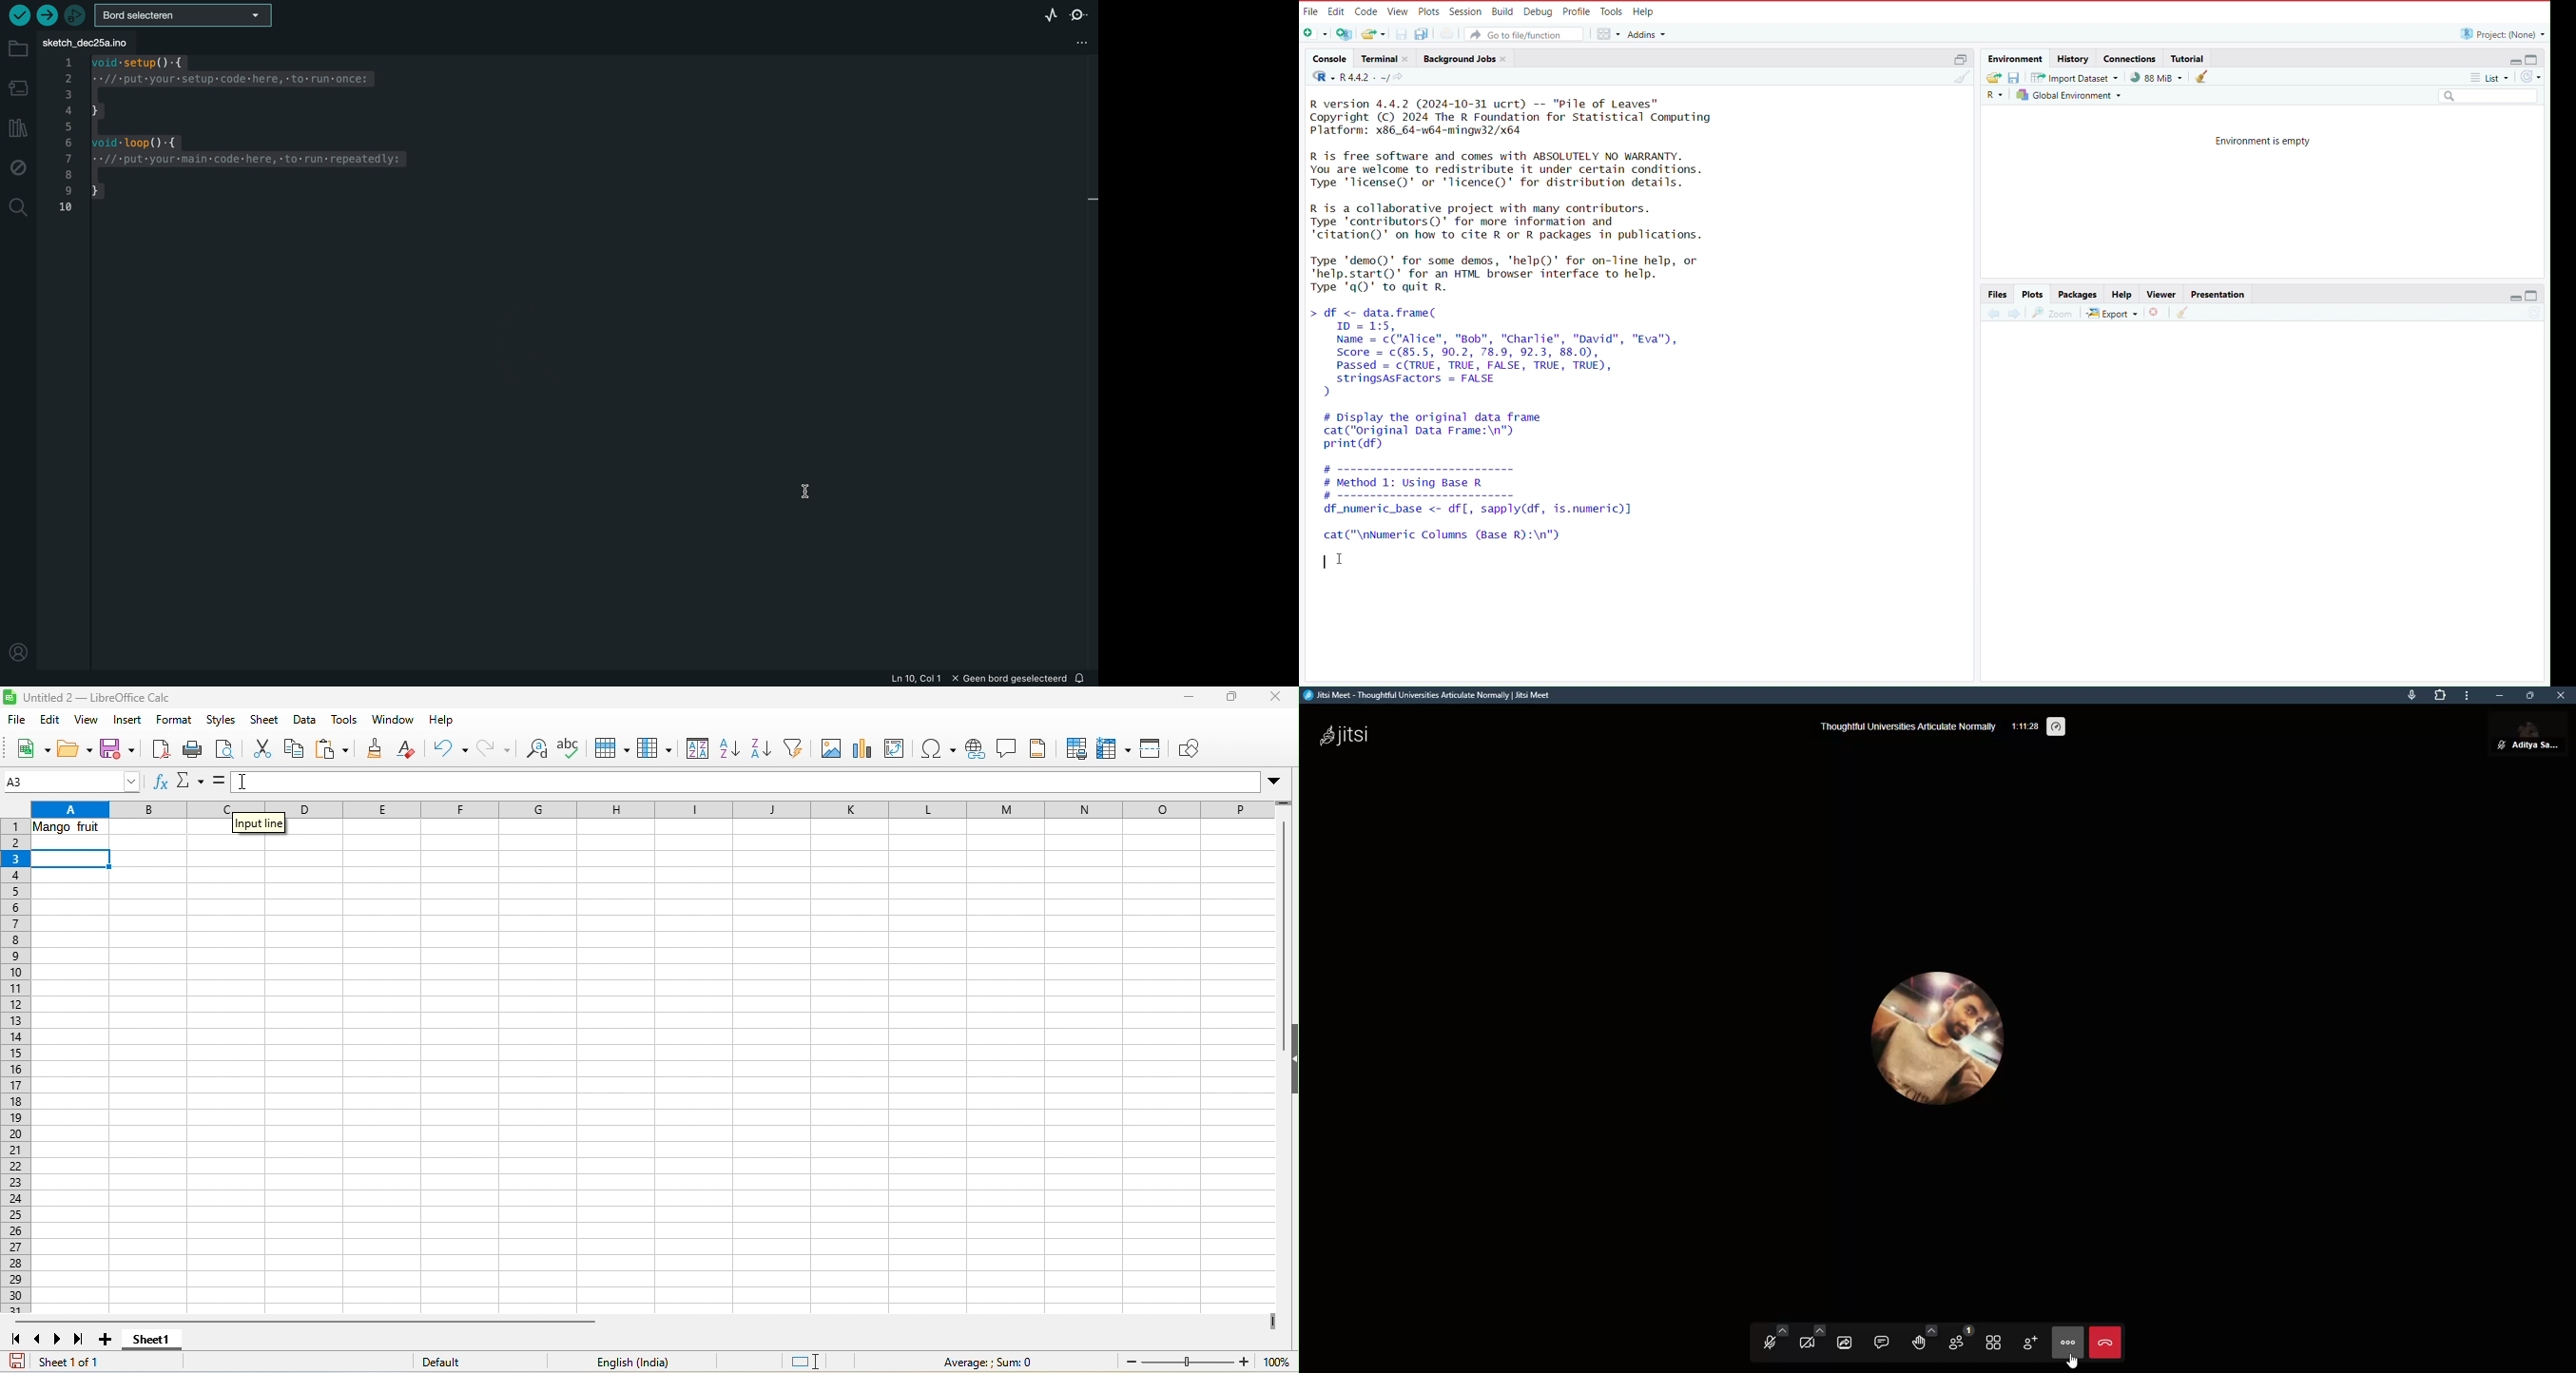 Image resolution: width=2576 pixels, height=1400 pixels. Describe the element at coordinates (1336, 9) in the screenshot. I see `Edit` at that location.